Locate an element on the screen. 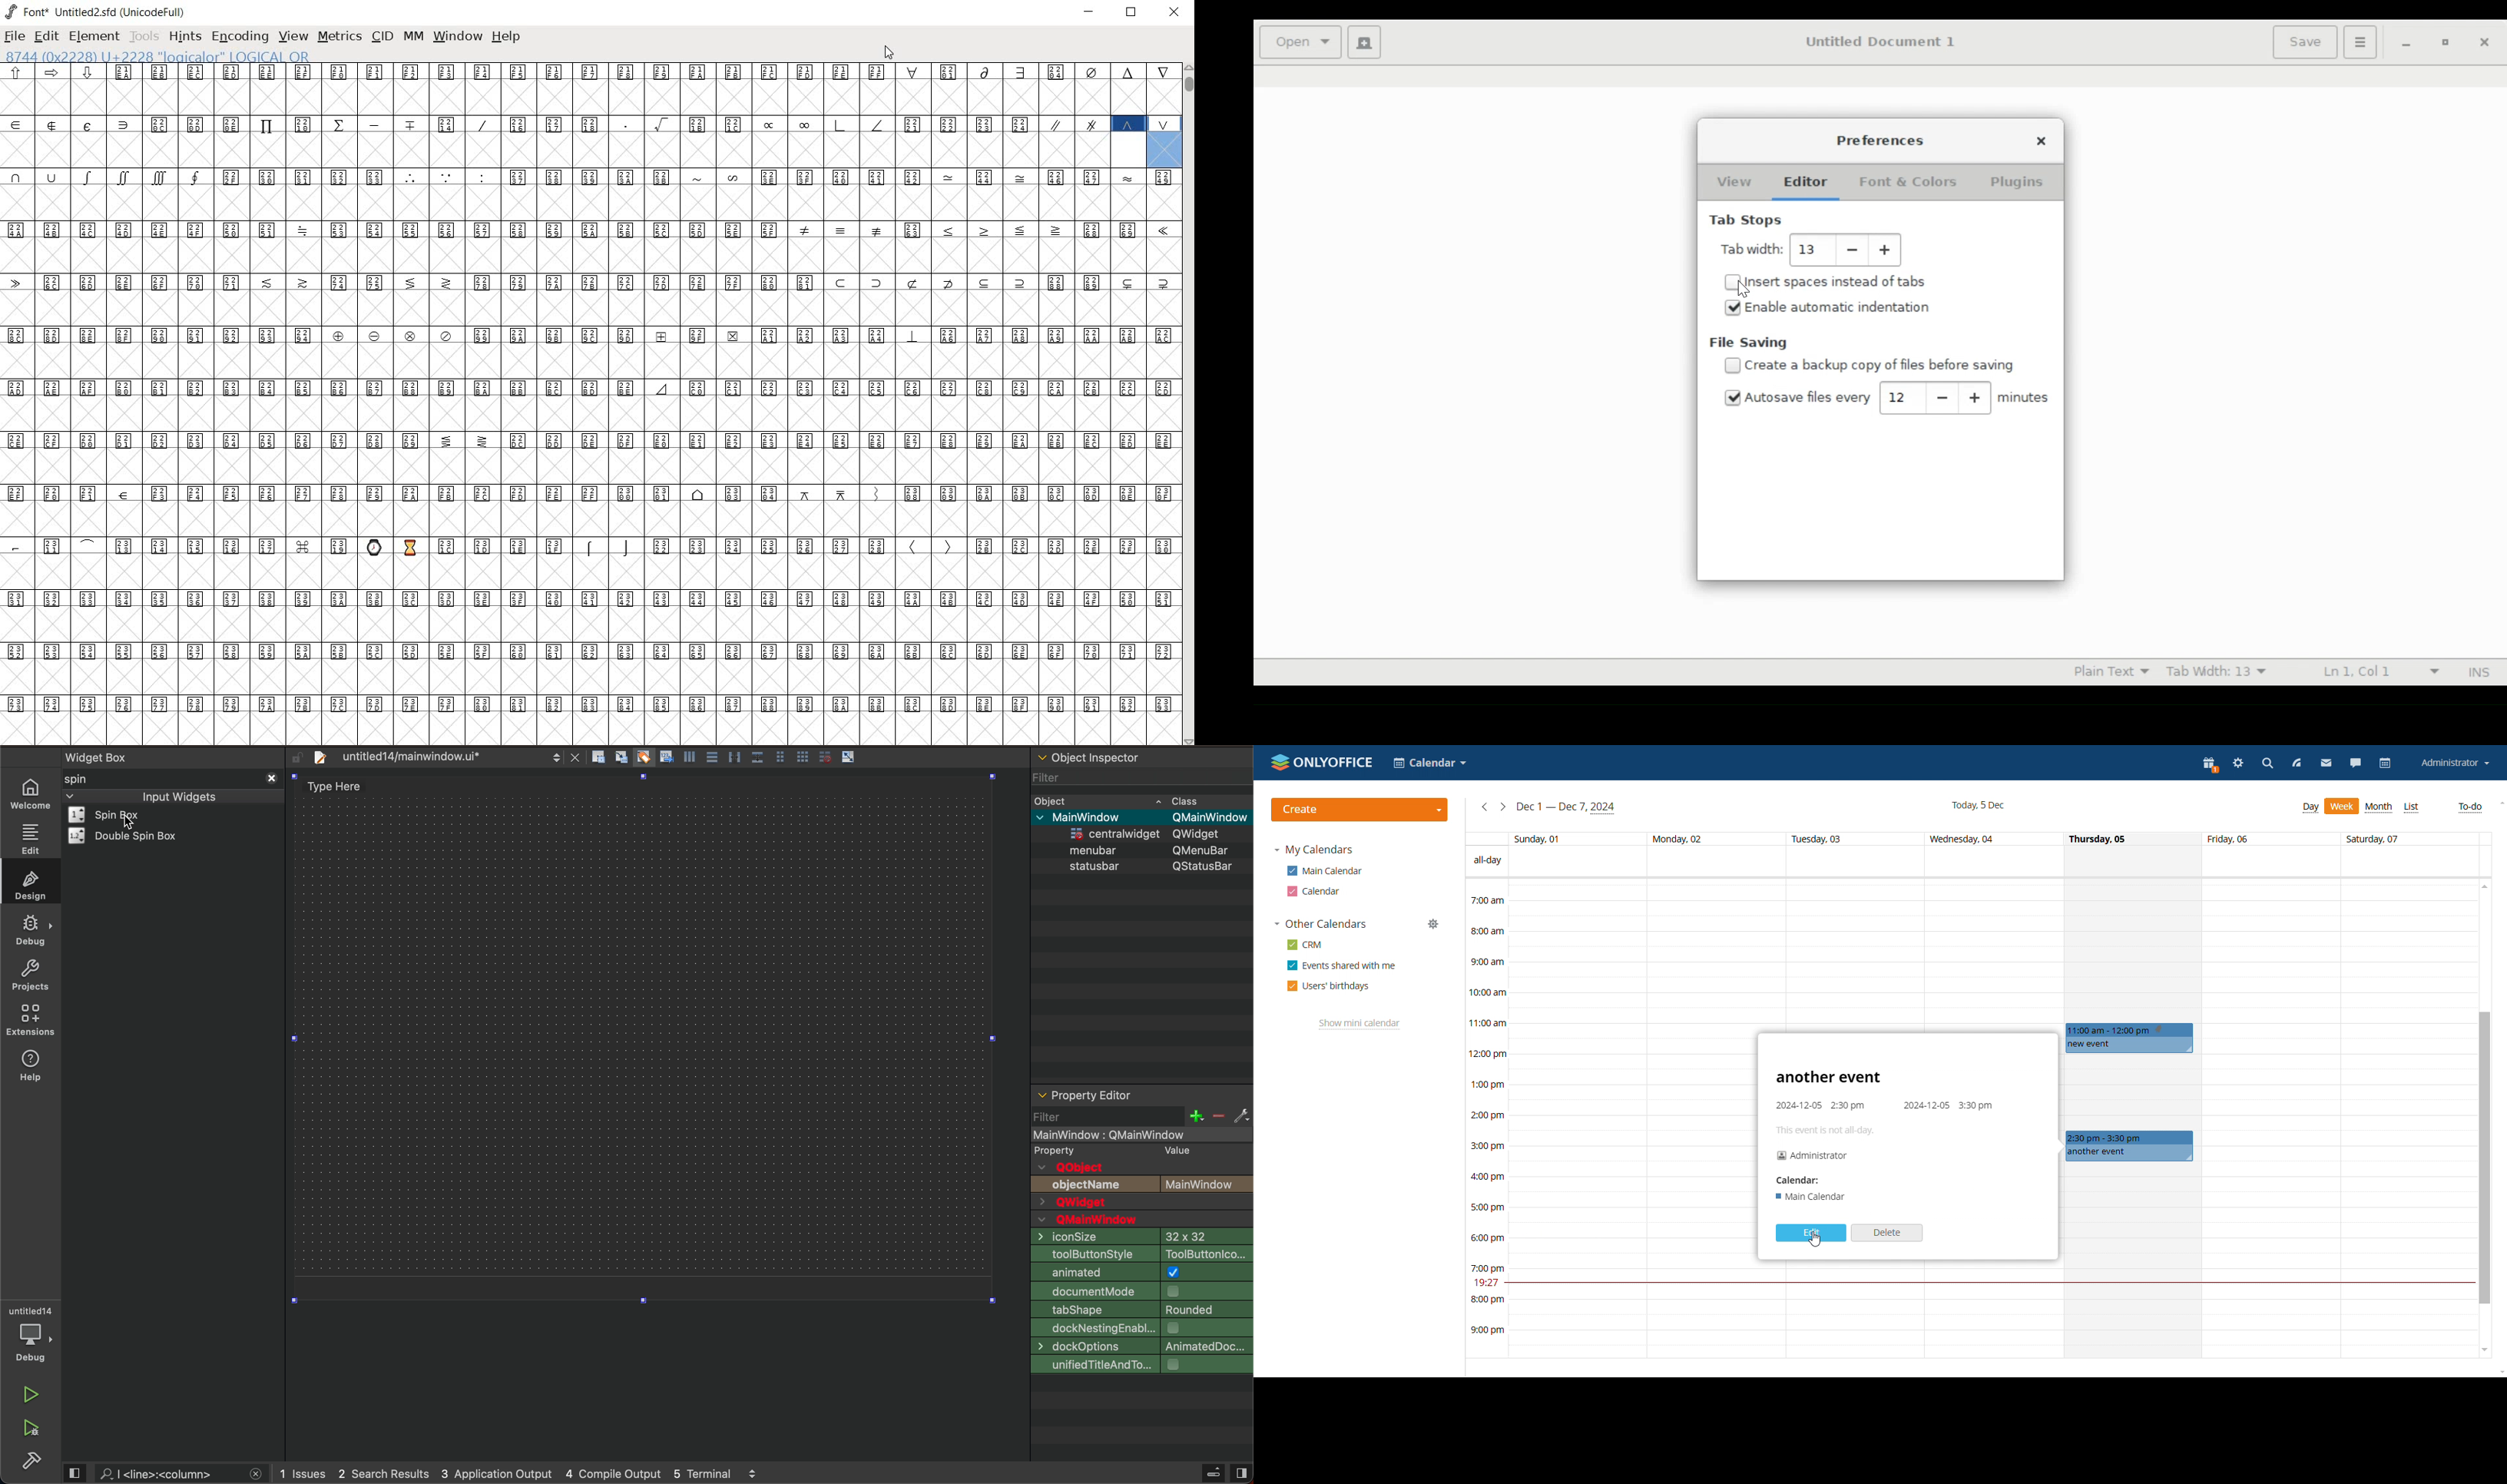 Image resolution: width=2520 pixels, height=1484 pixels. Editor is located at coordinates (1805, 182).